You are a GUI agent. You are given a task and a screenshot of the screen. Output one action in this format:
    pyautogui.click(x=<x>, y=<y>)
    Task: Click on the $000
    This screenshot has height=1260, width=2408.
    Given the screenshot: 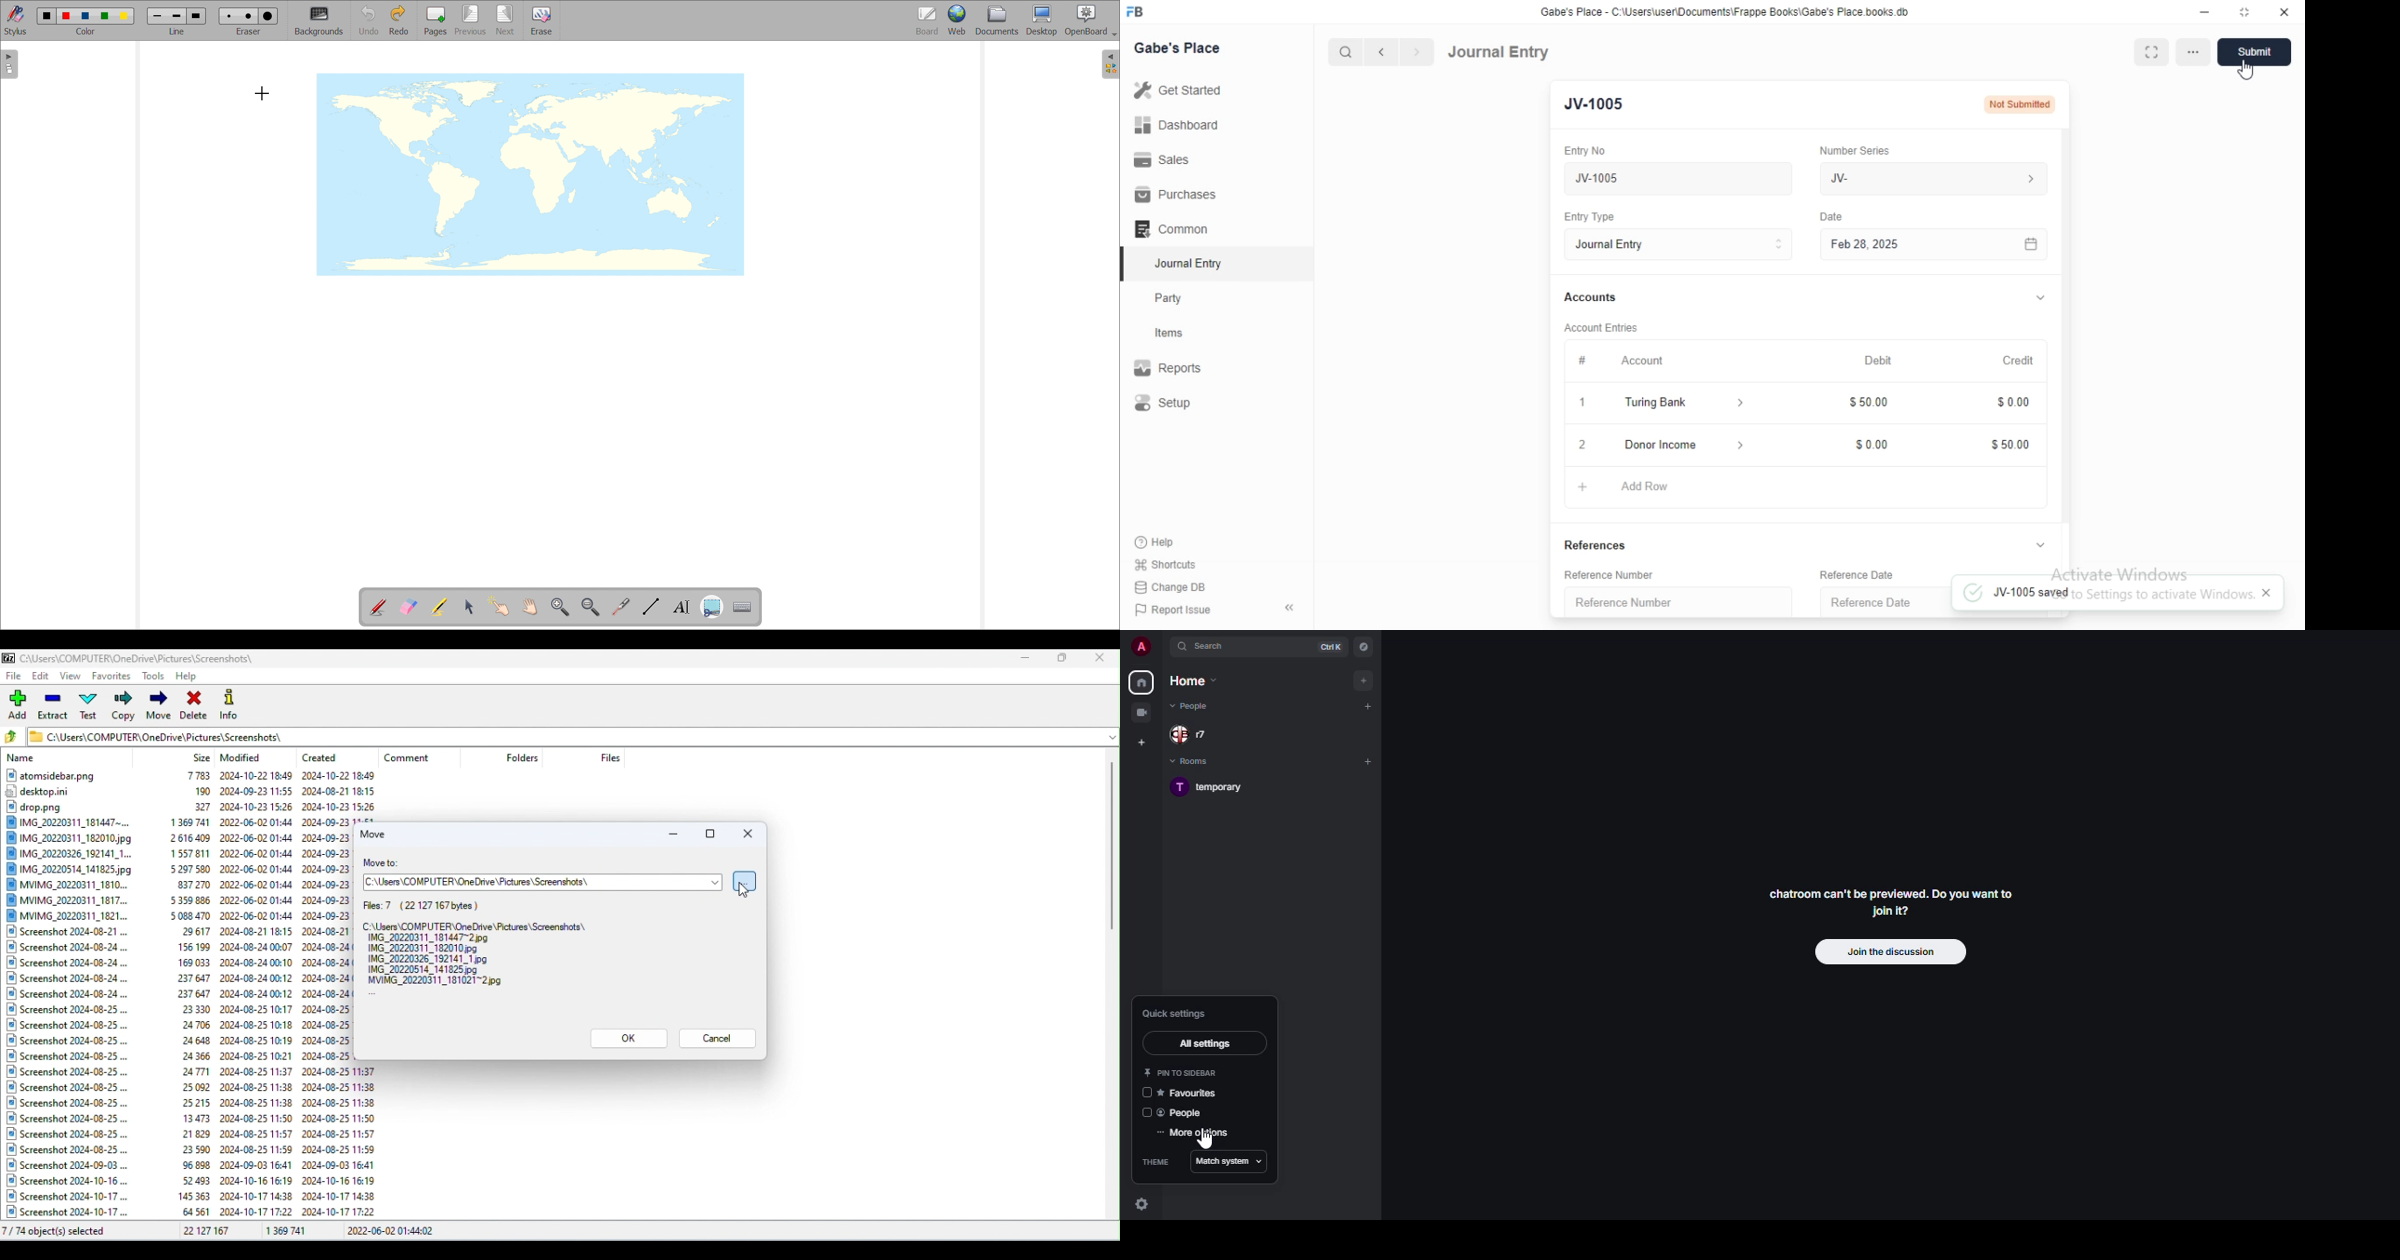 What is the action you would take?
    pyautogui.click(x=2016, y=403)
    